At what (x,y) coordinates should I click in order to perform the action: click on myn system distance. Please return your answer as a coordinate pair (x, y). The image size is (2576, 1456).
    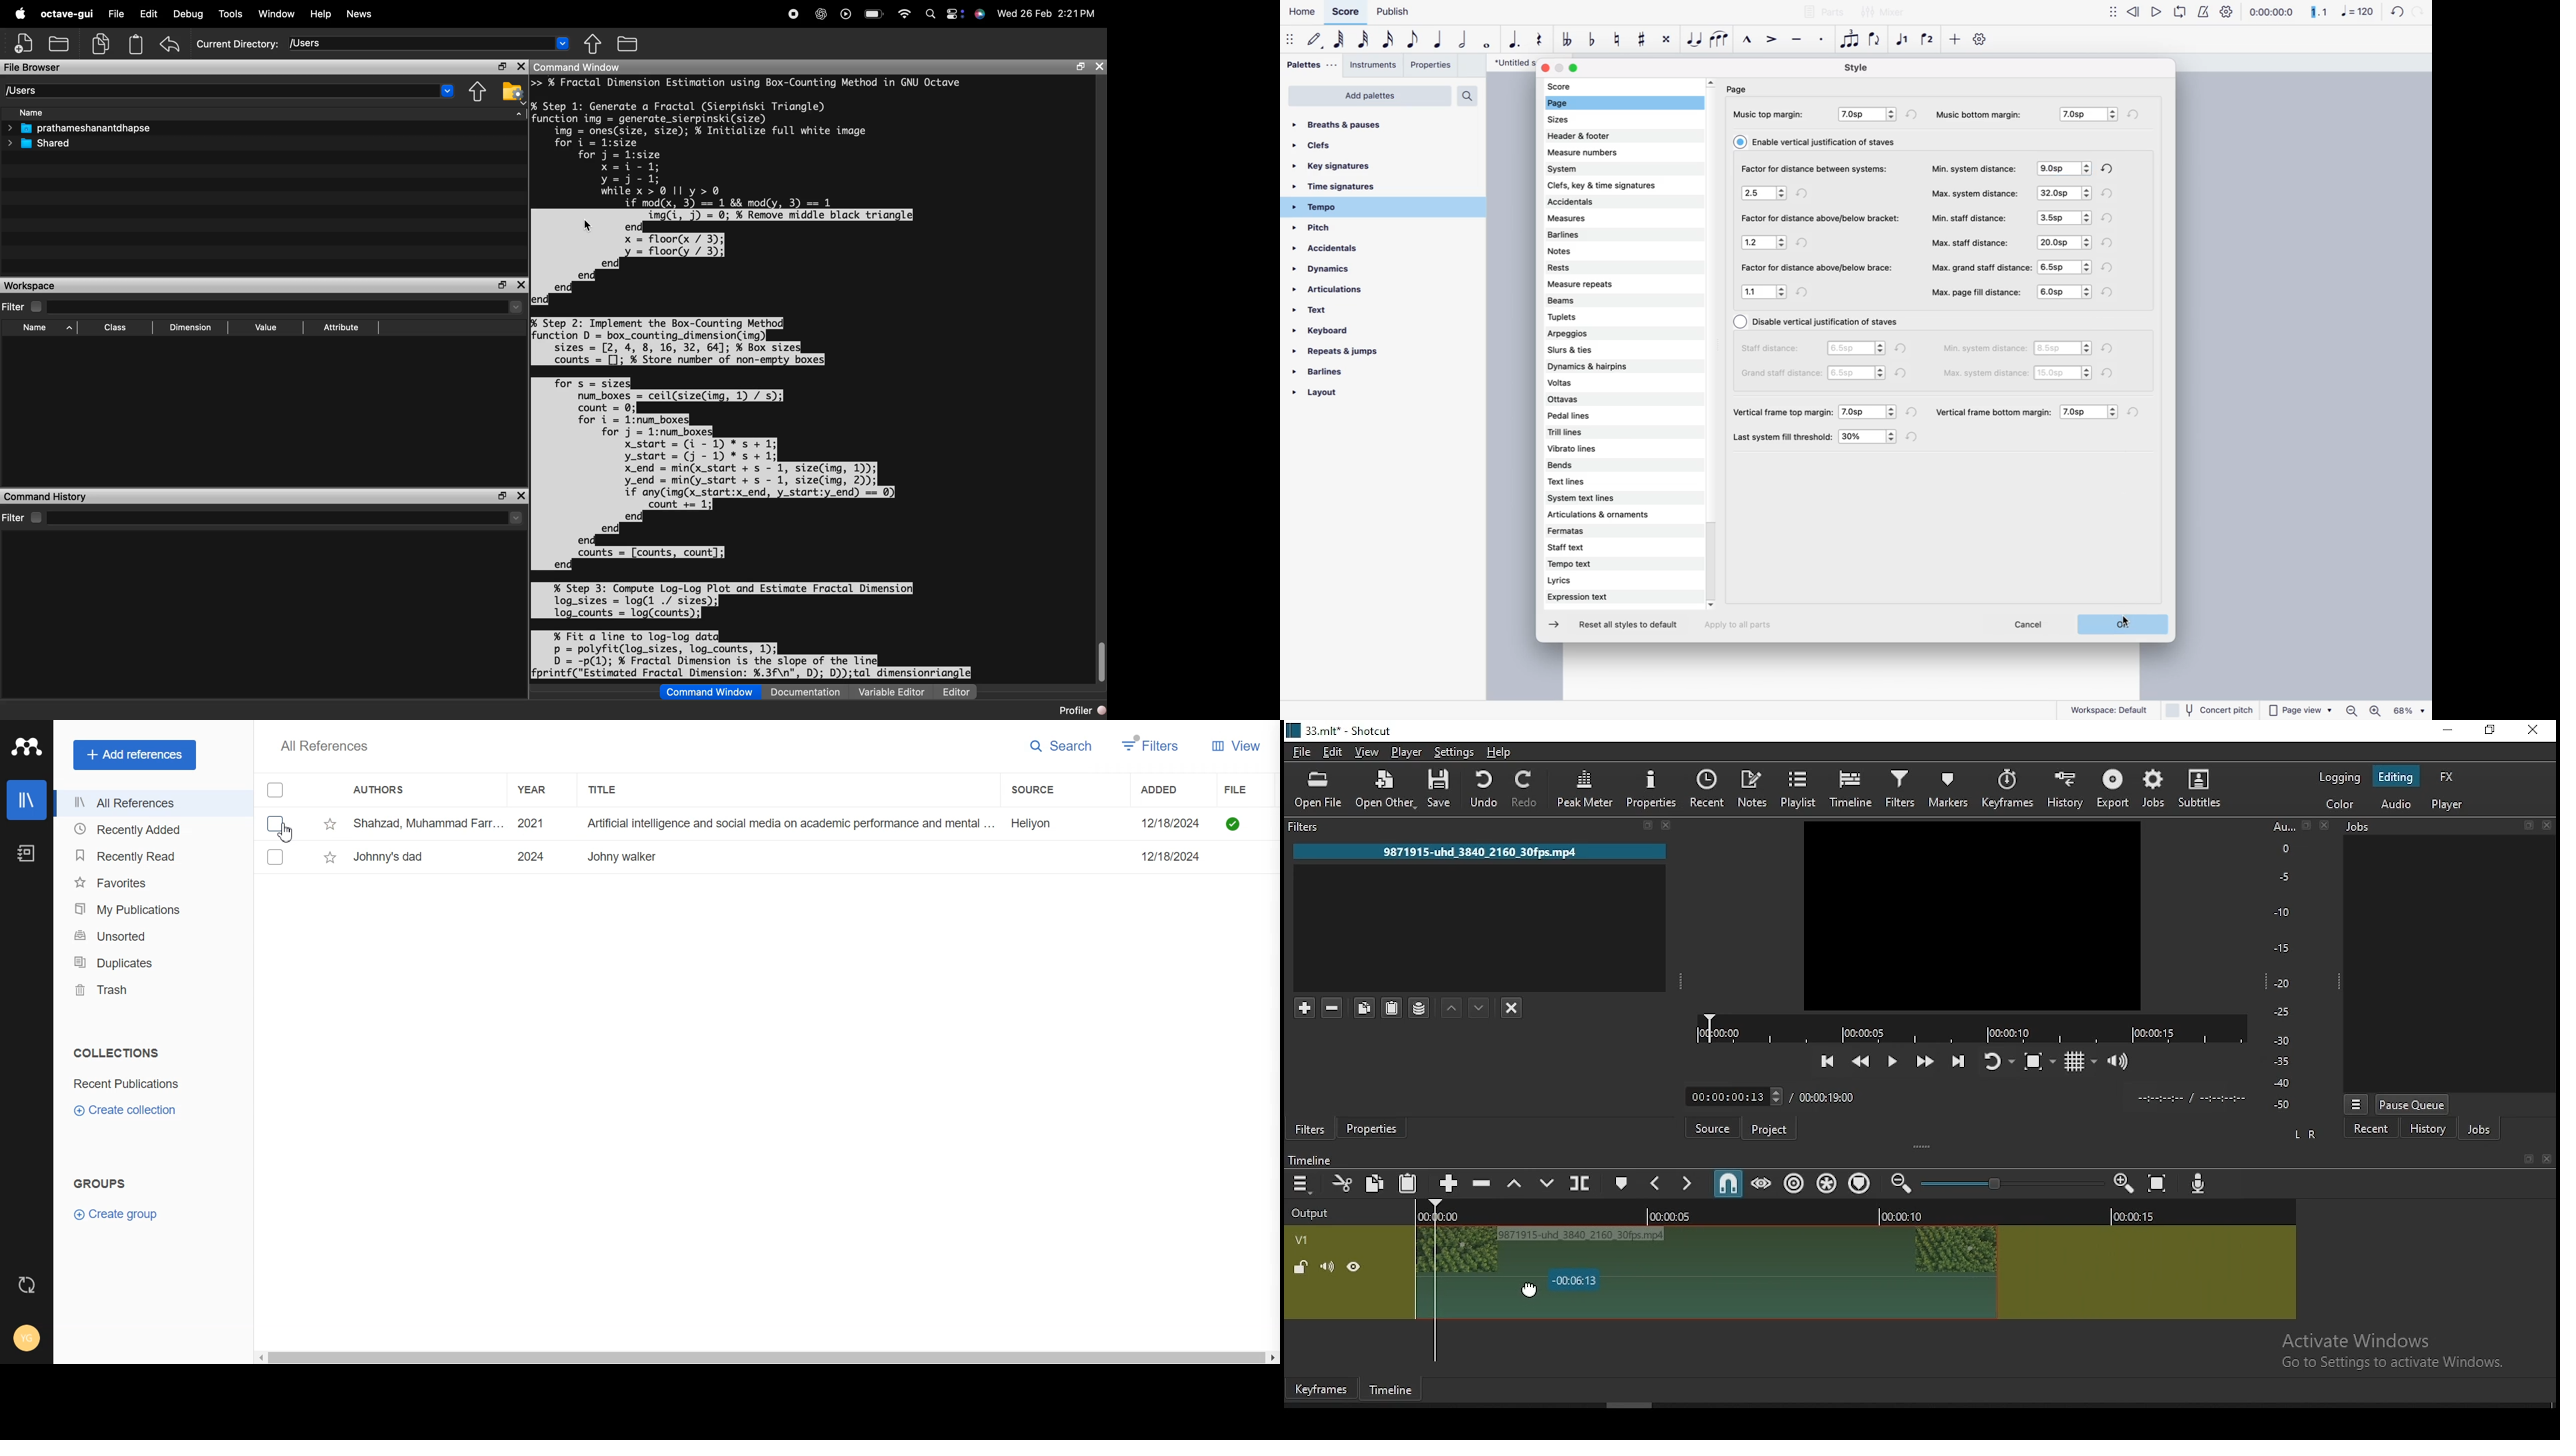
    Looking at the image, I should click on (1975, 167).